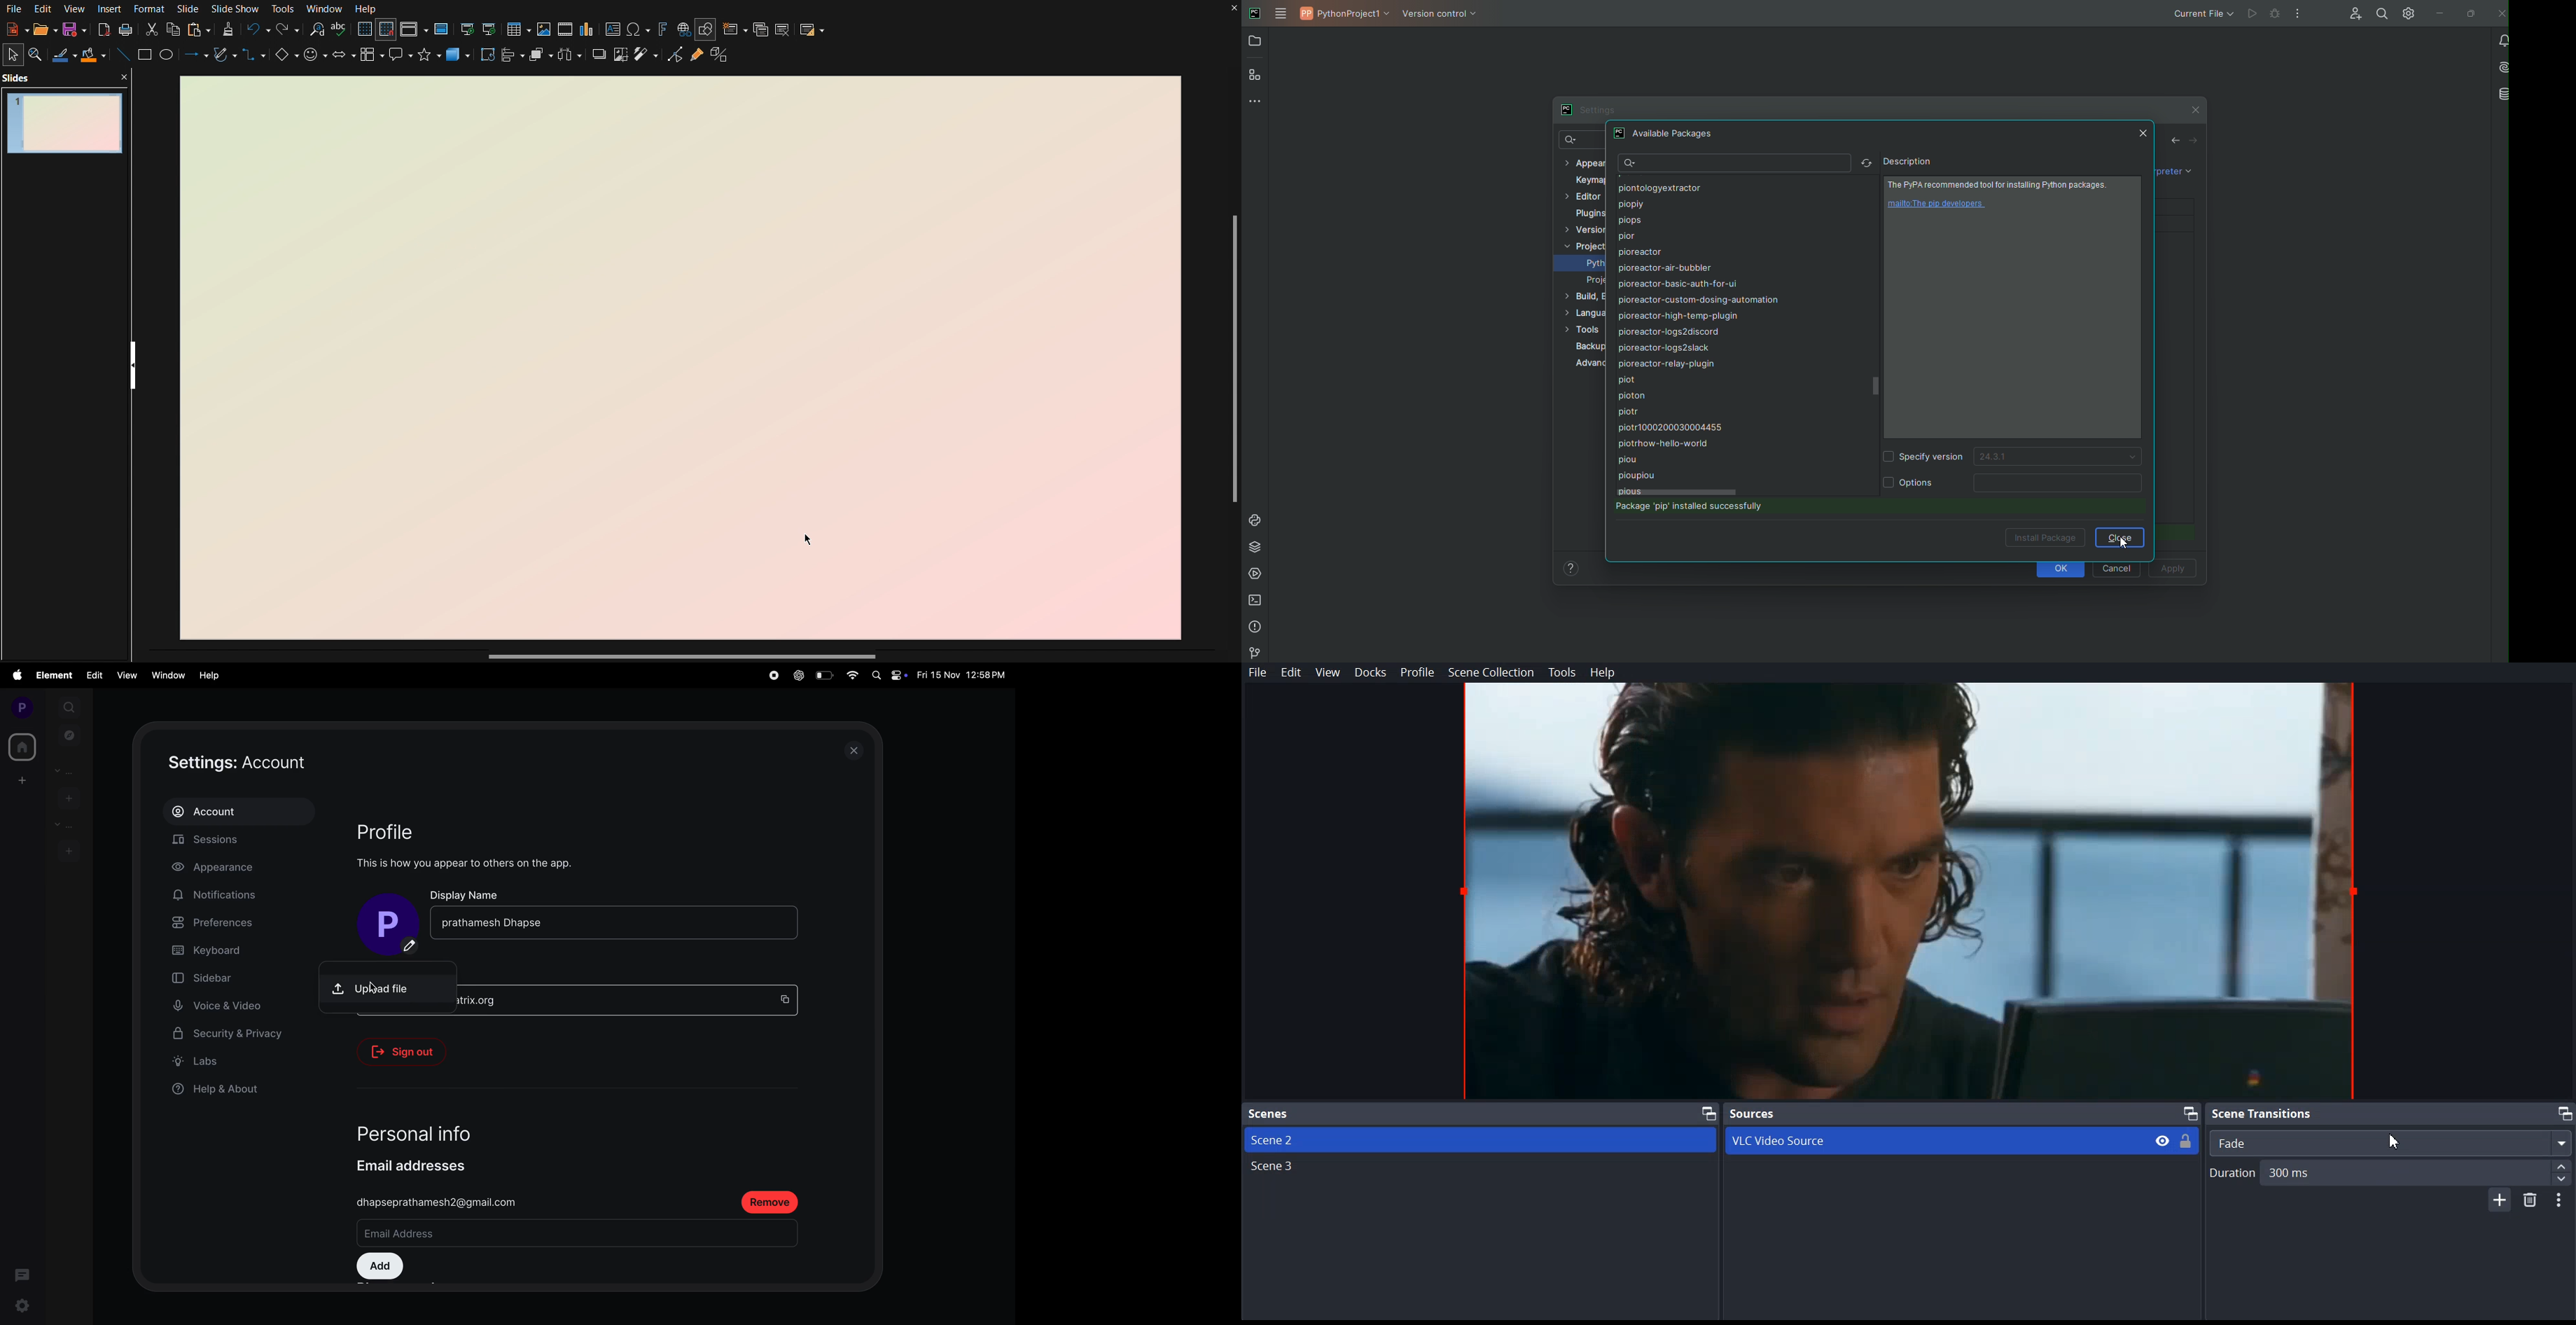 The height and width of the screenshot is (1344, 2576). Describe the element at coordinates (174, 28) in the screenshot. I see `Copy` at that location.